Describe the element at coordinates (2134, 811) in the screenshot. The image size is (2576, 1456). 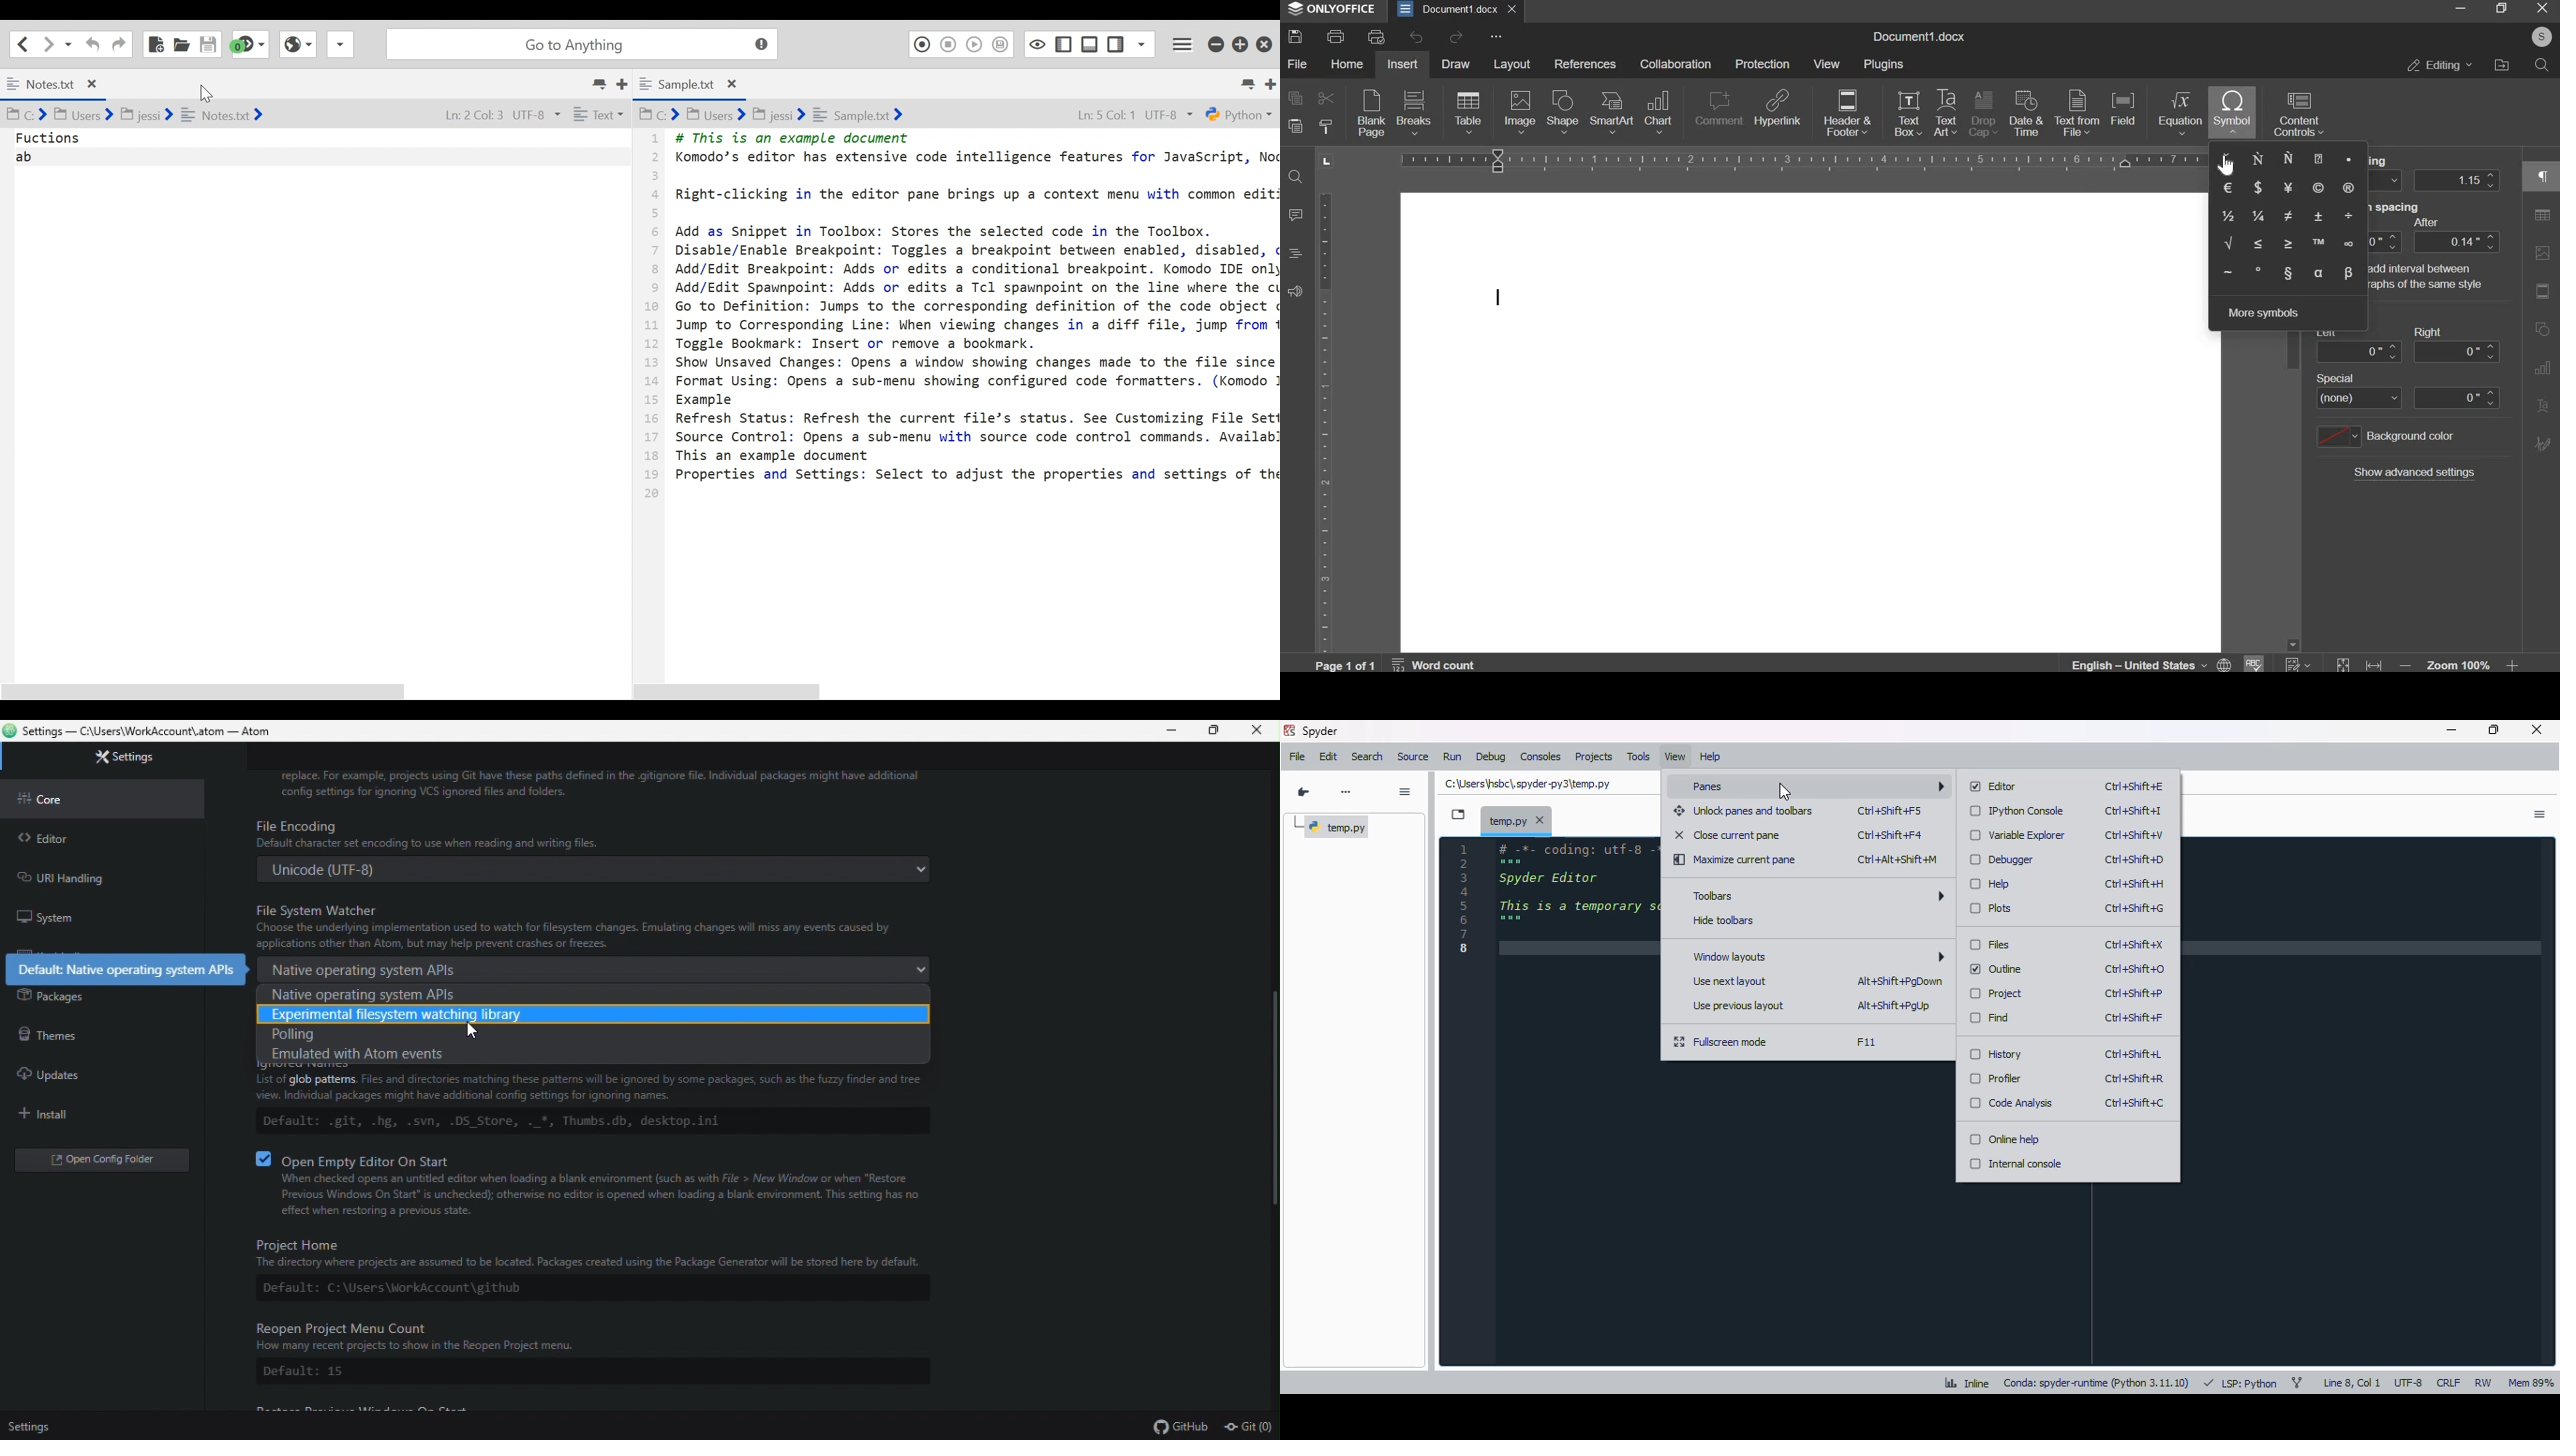
I see `shortcut for IPython console` at that location.